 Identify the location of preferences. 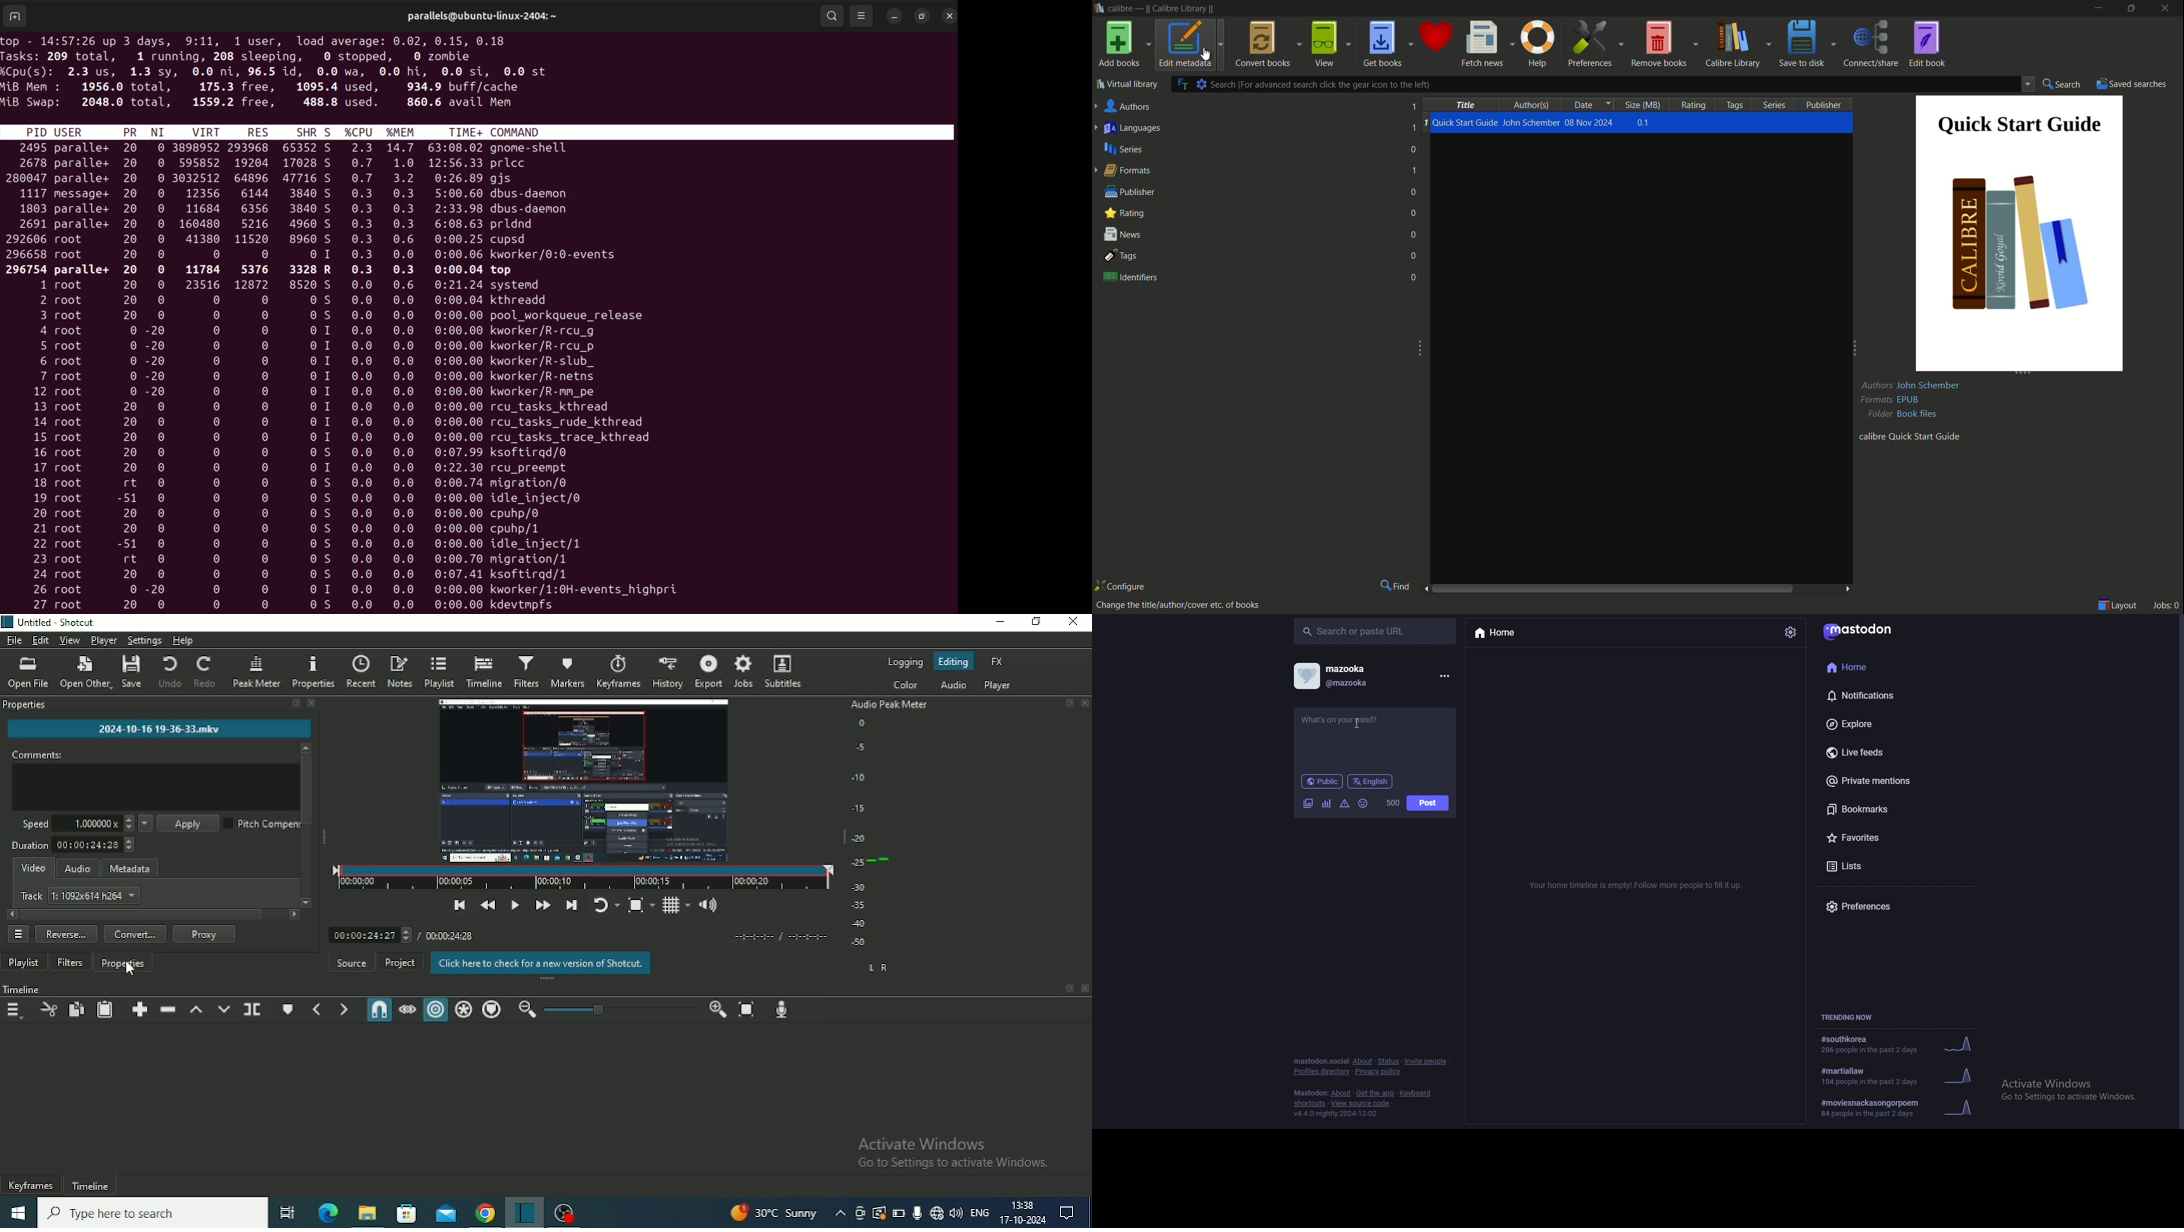
(1595, 44).